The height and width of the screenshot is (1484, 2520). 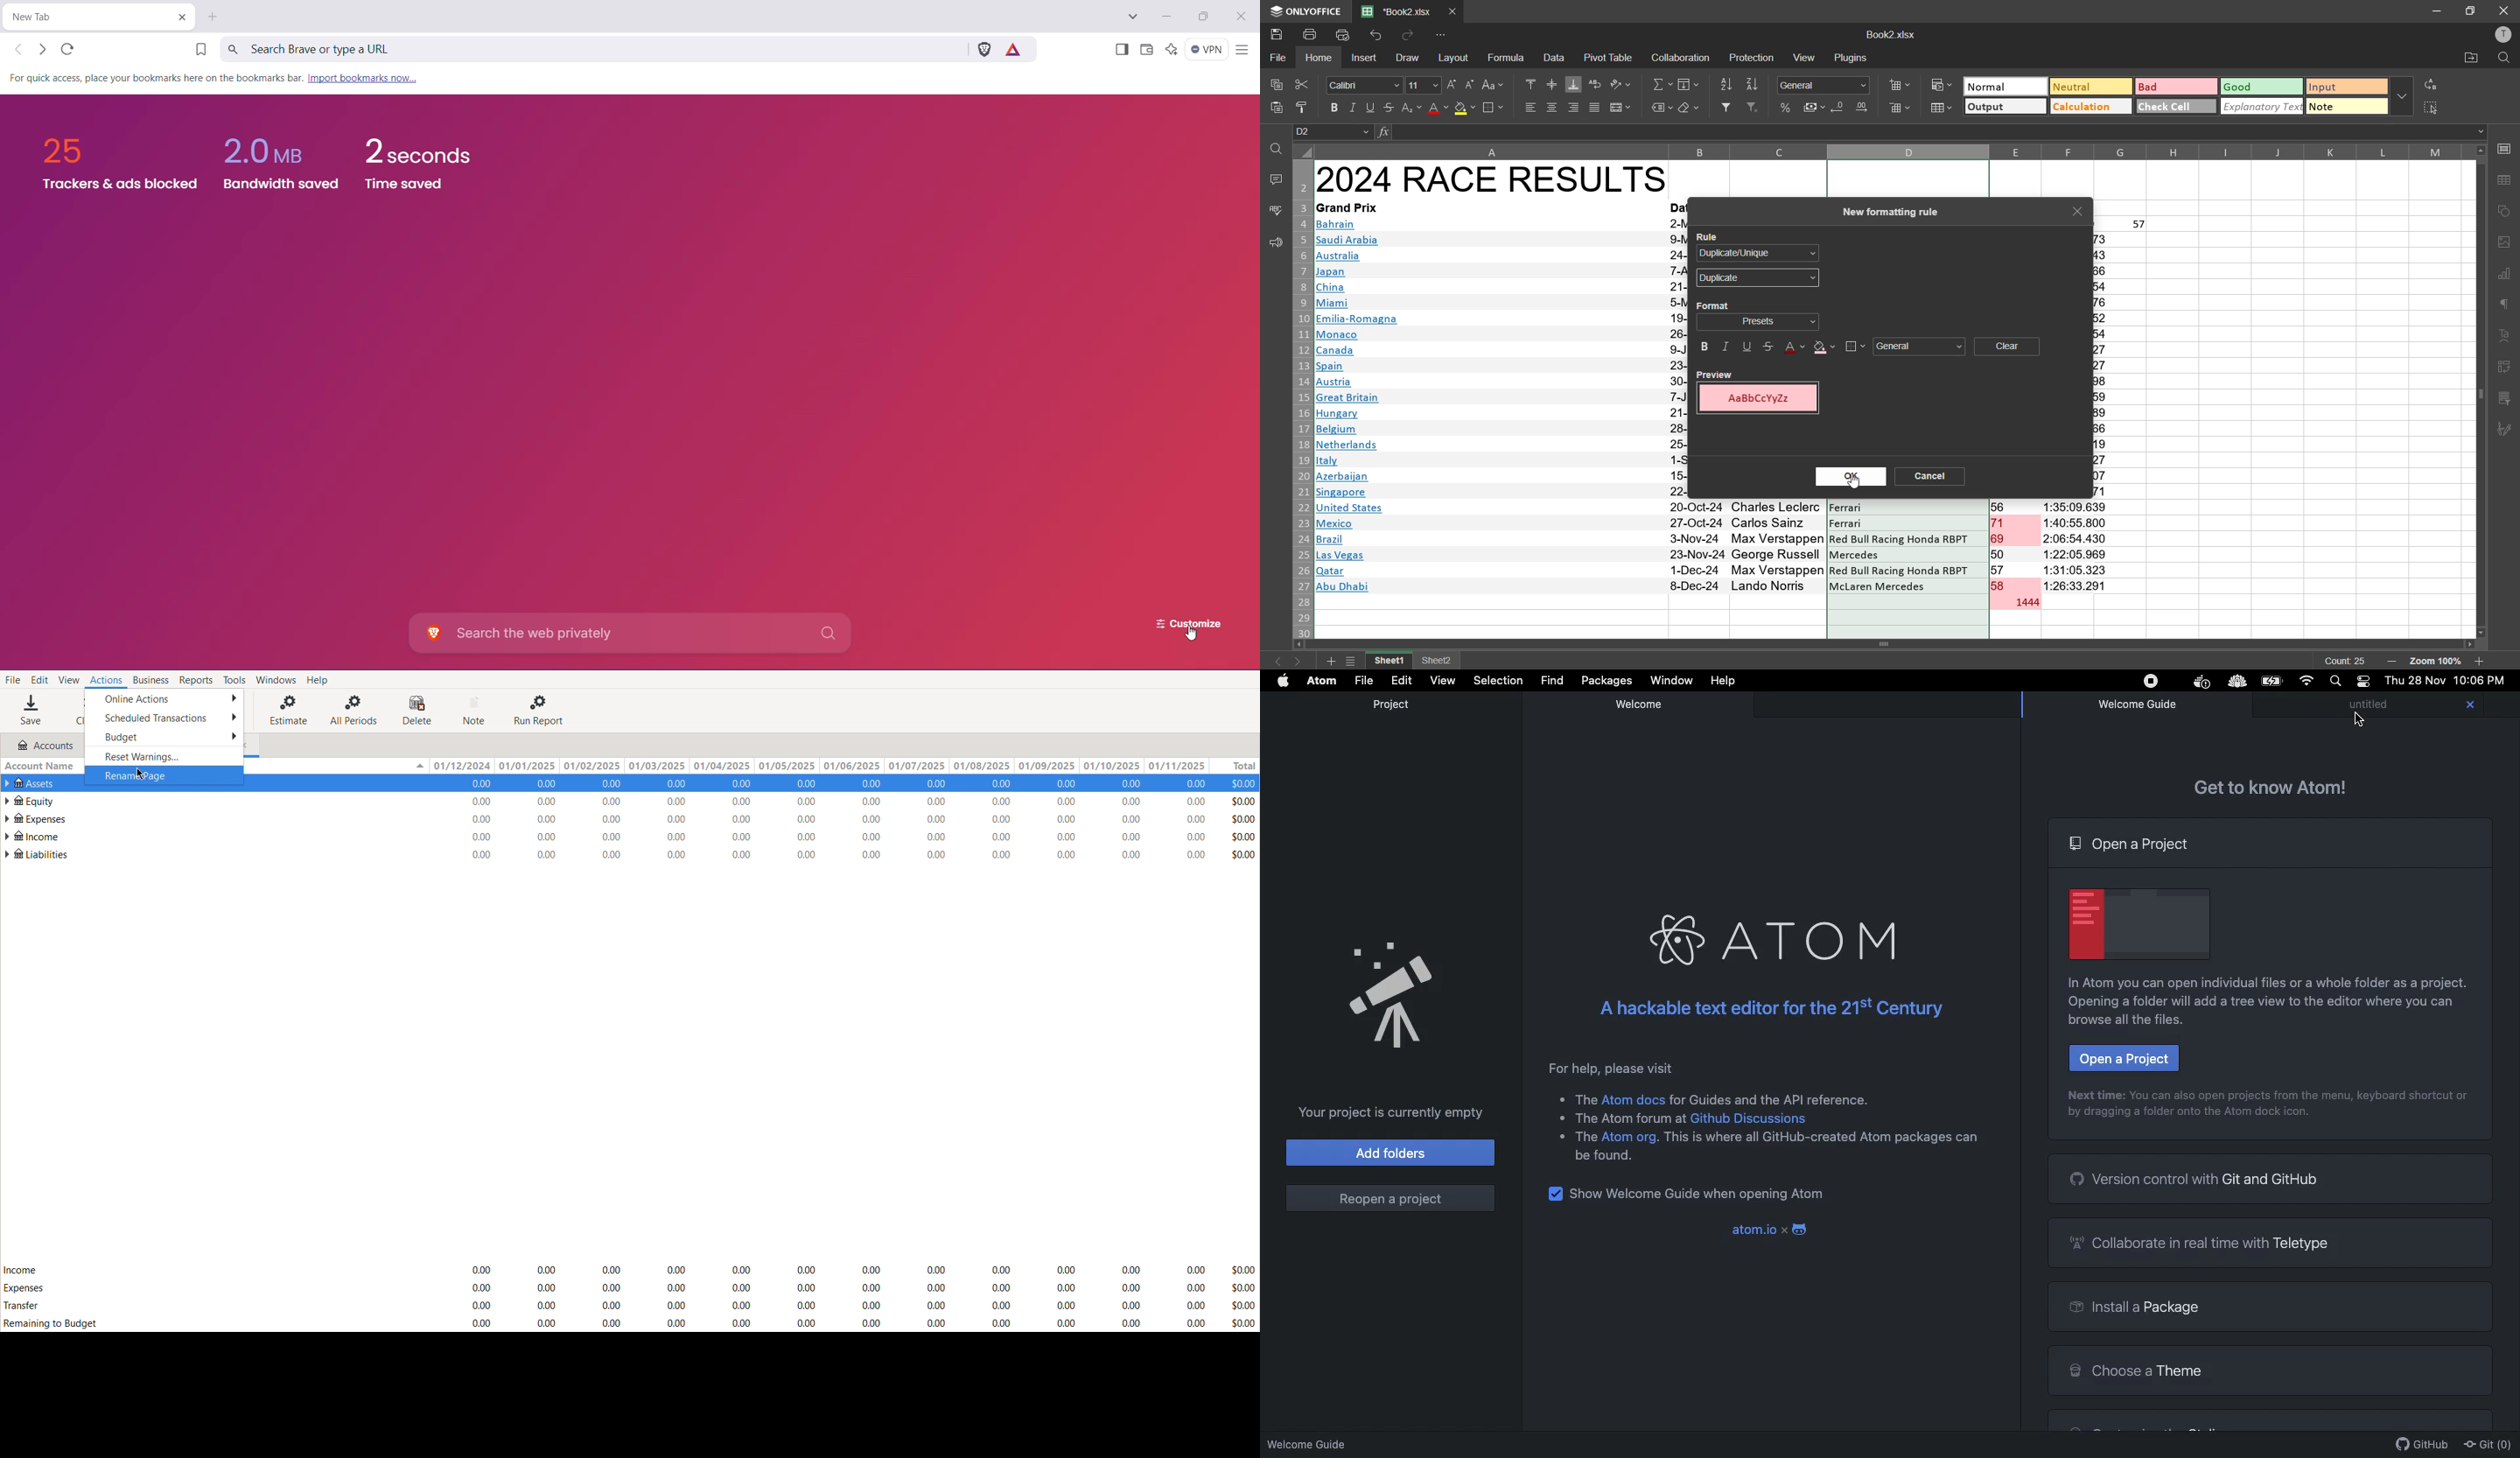 I want to click on save, so click(x=1276, y=33).